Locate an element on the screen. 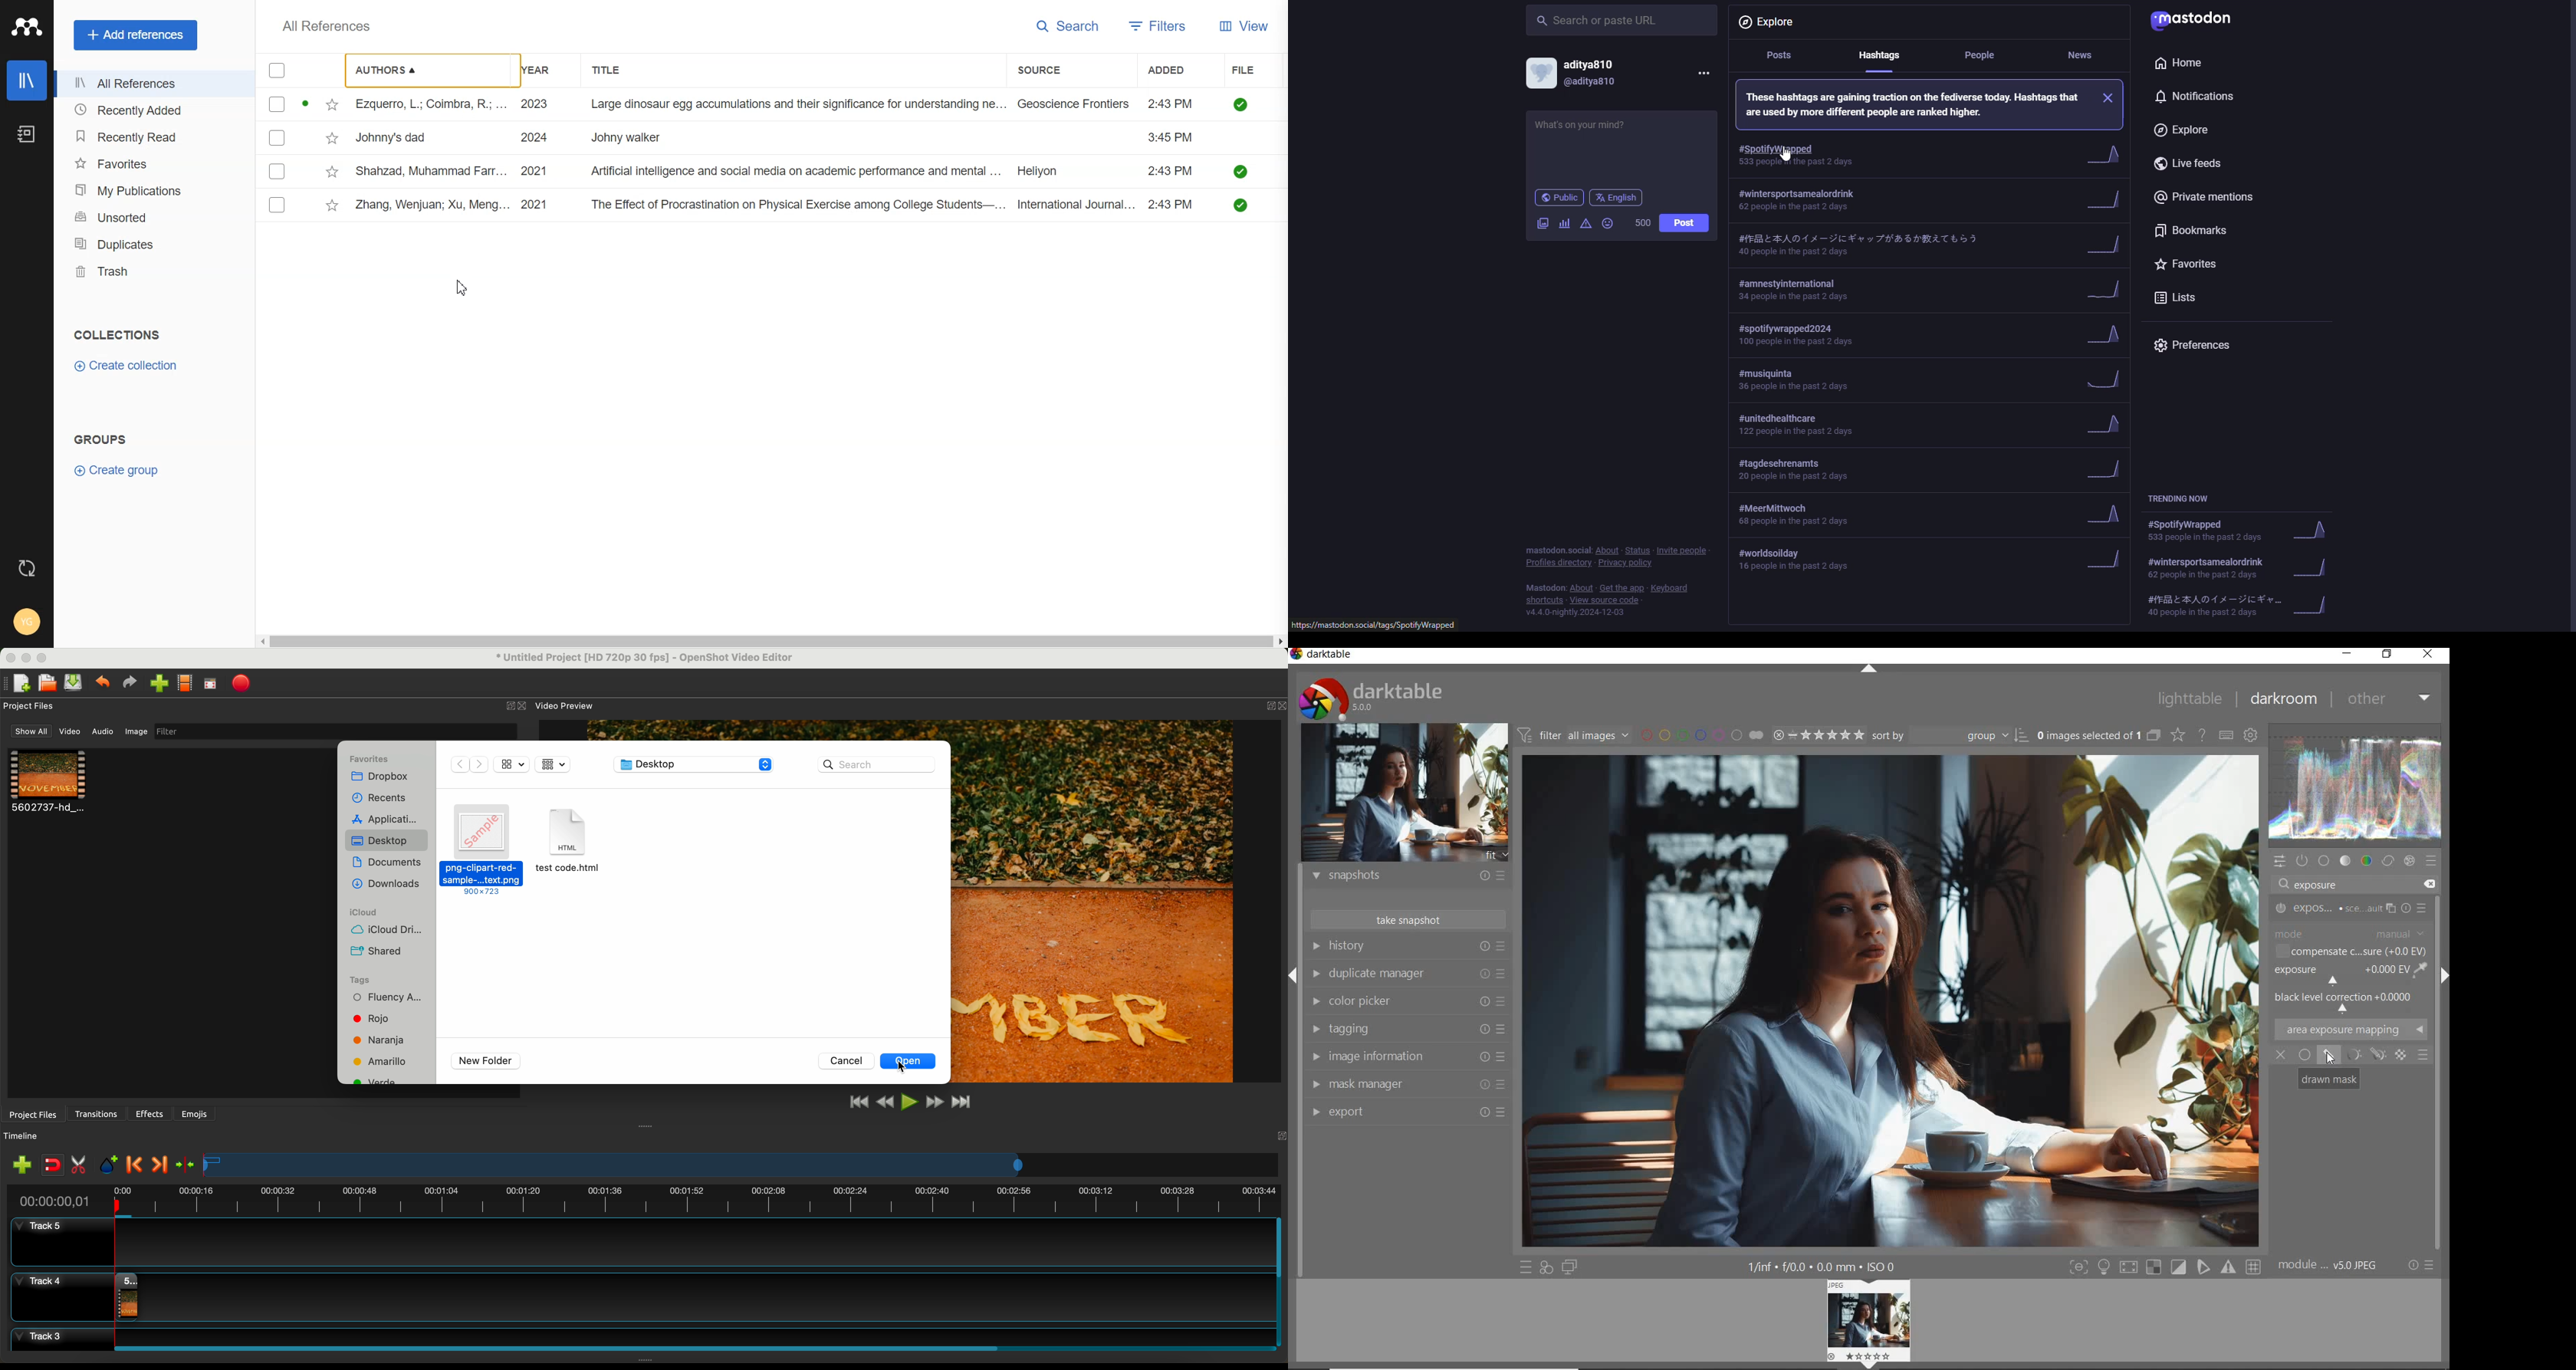 The height and width of the screenshot is (1372, 2576). correct is located at coordinates (2387, 861).